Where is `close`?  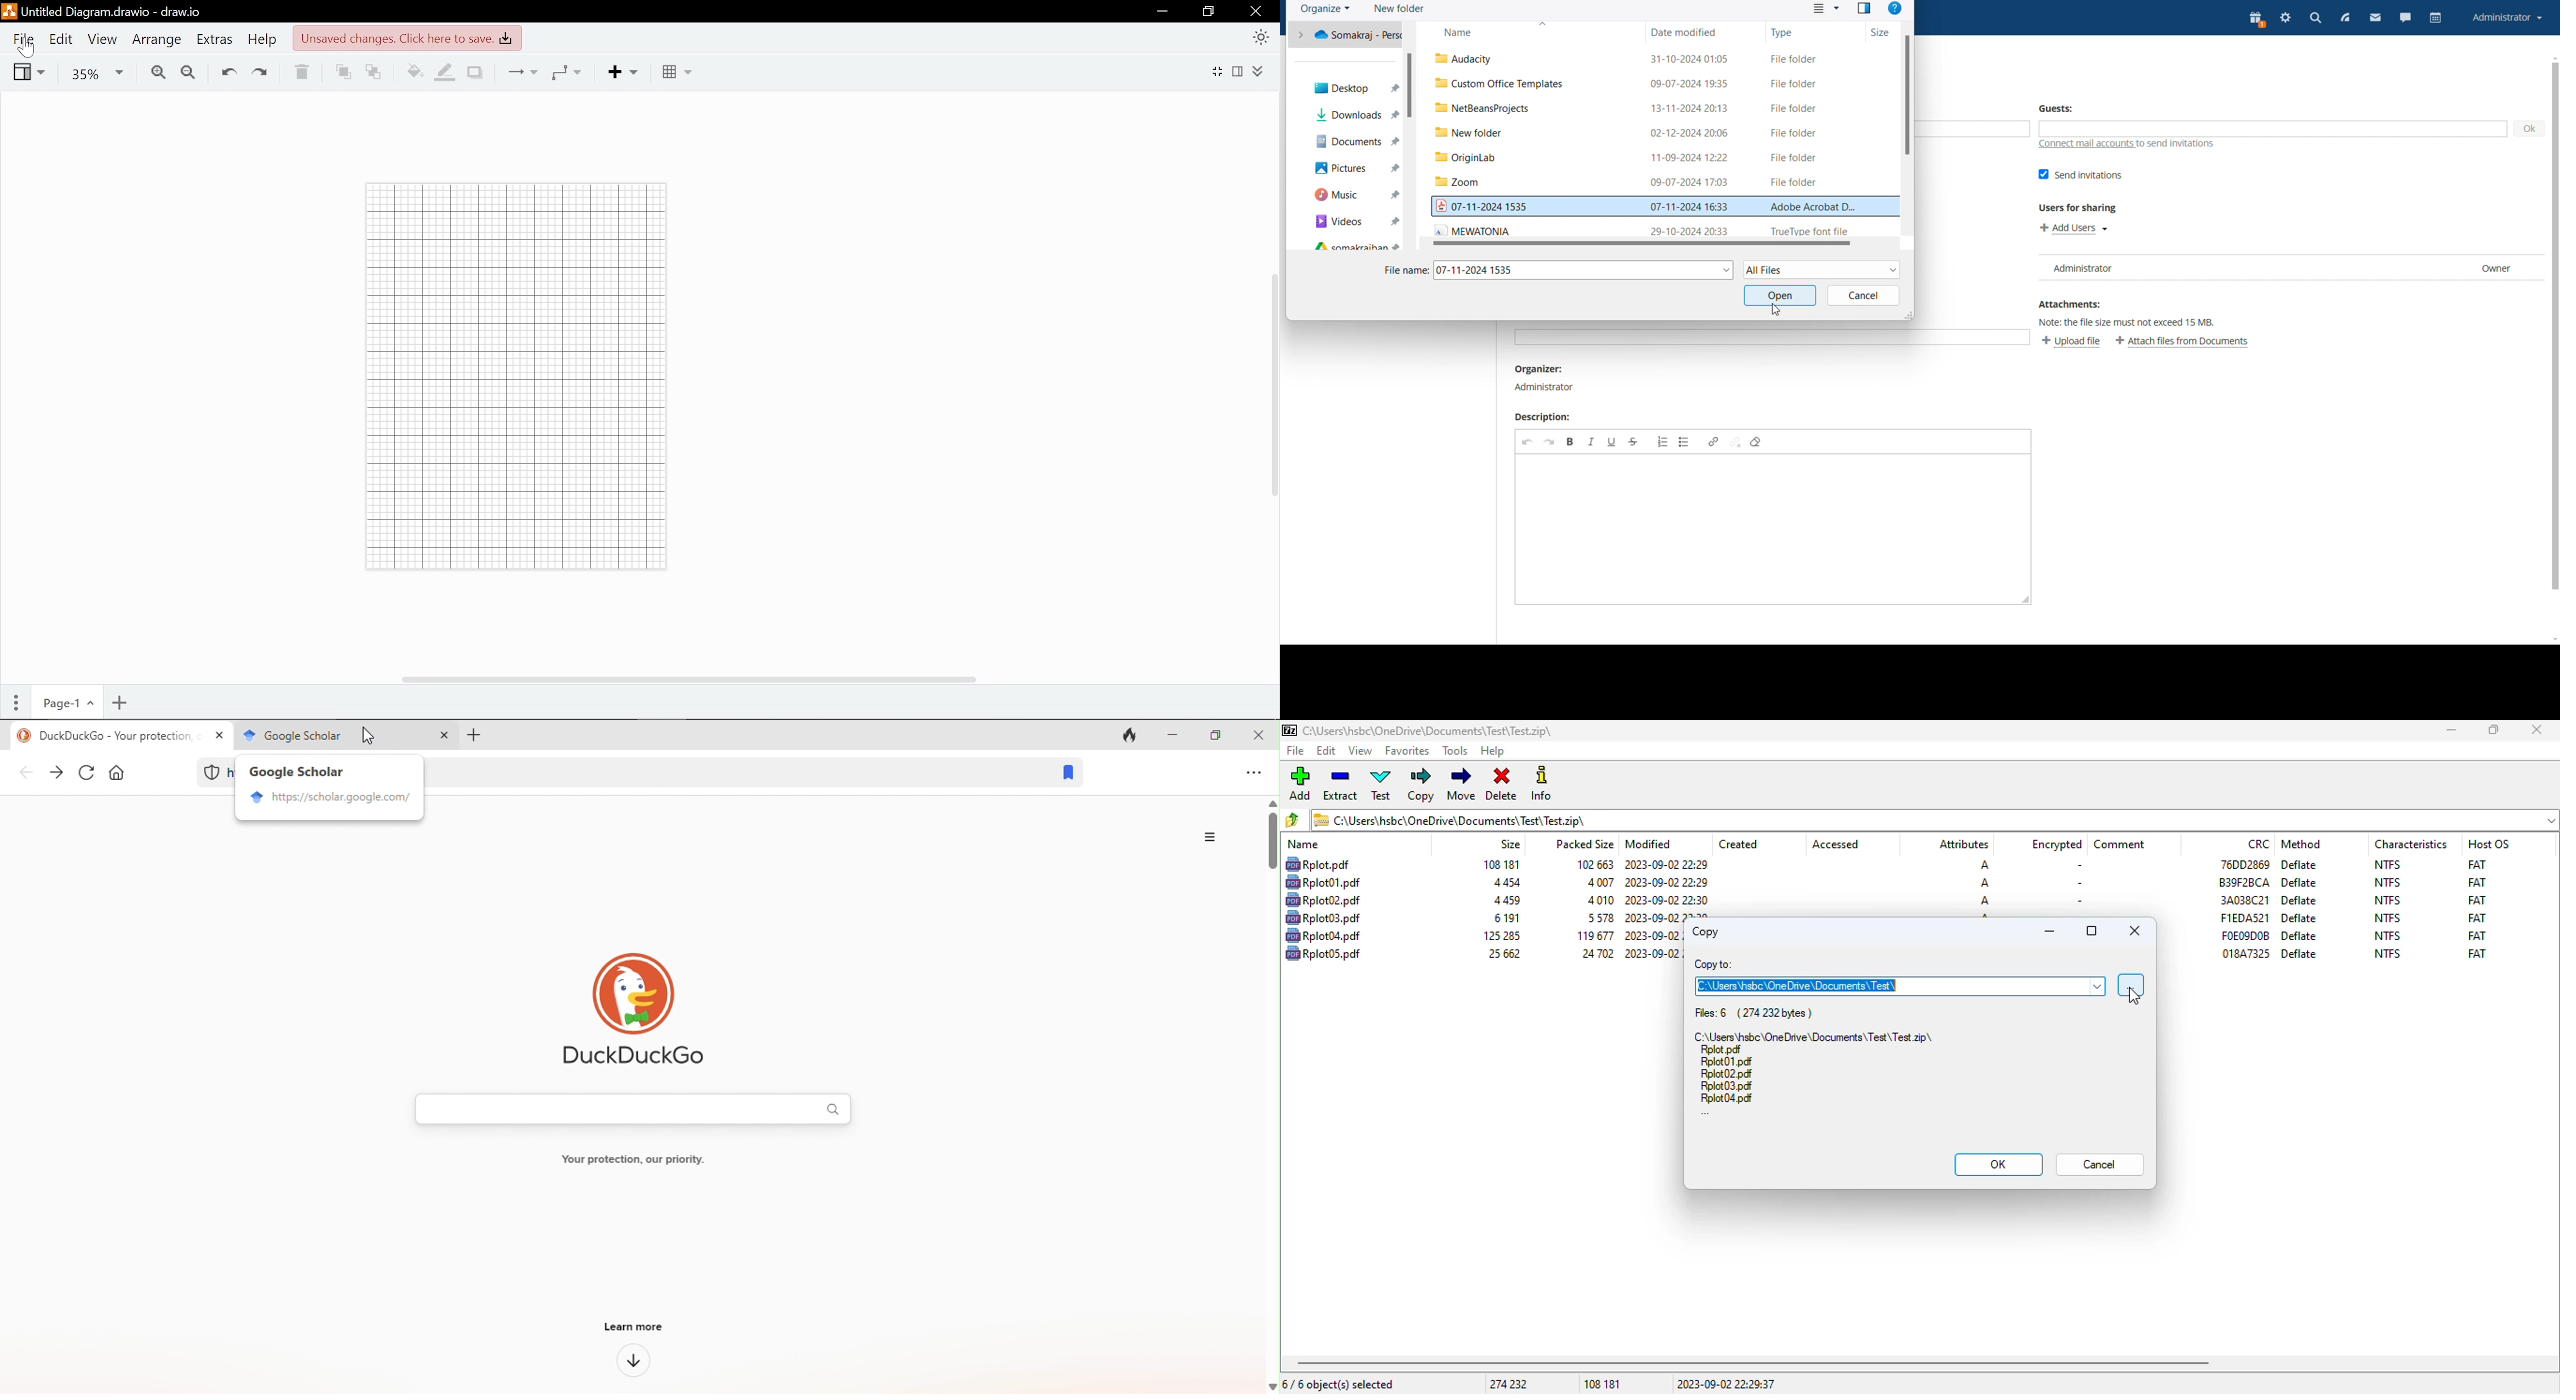
close is located at coordinates (2536, 729).